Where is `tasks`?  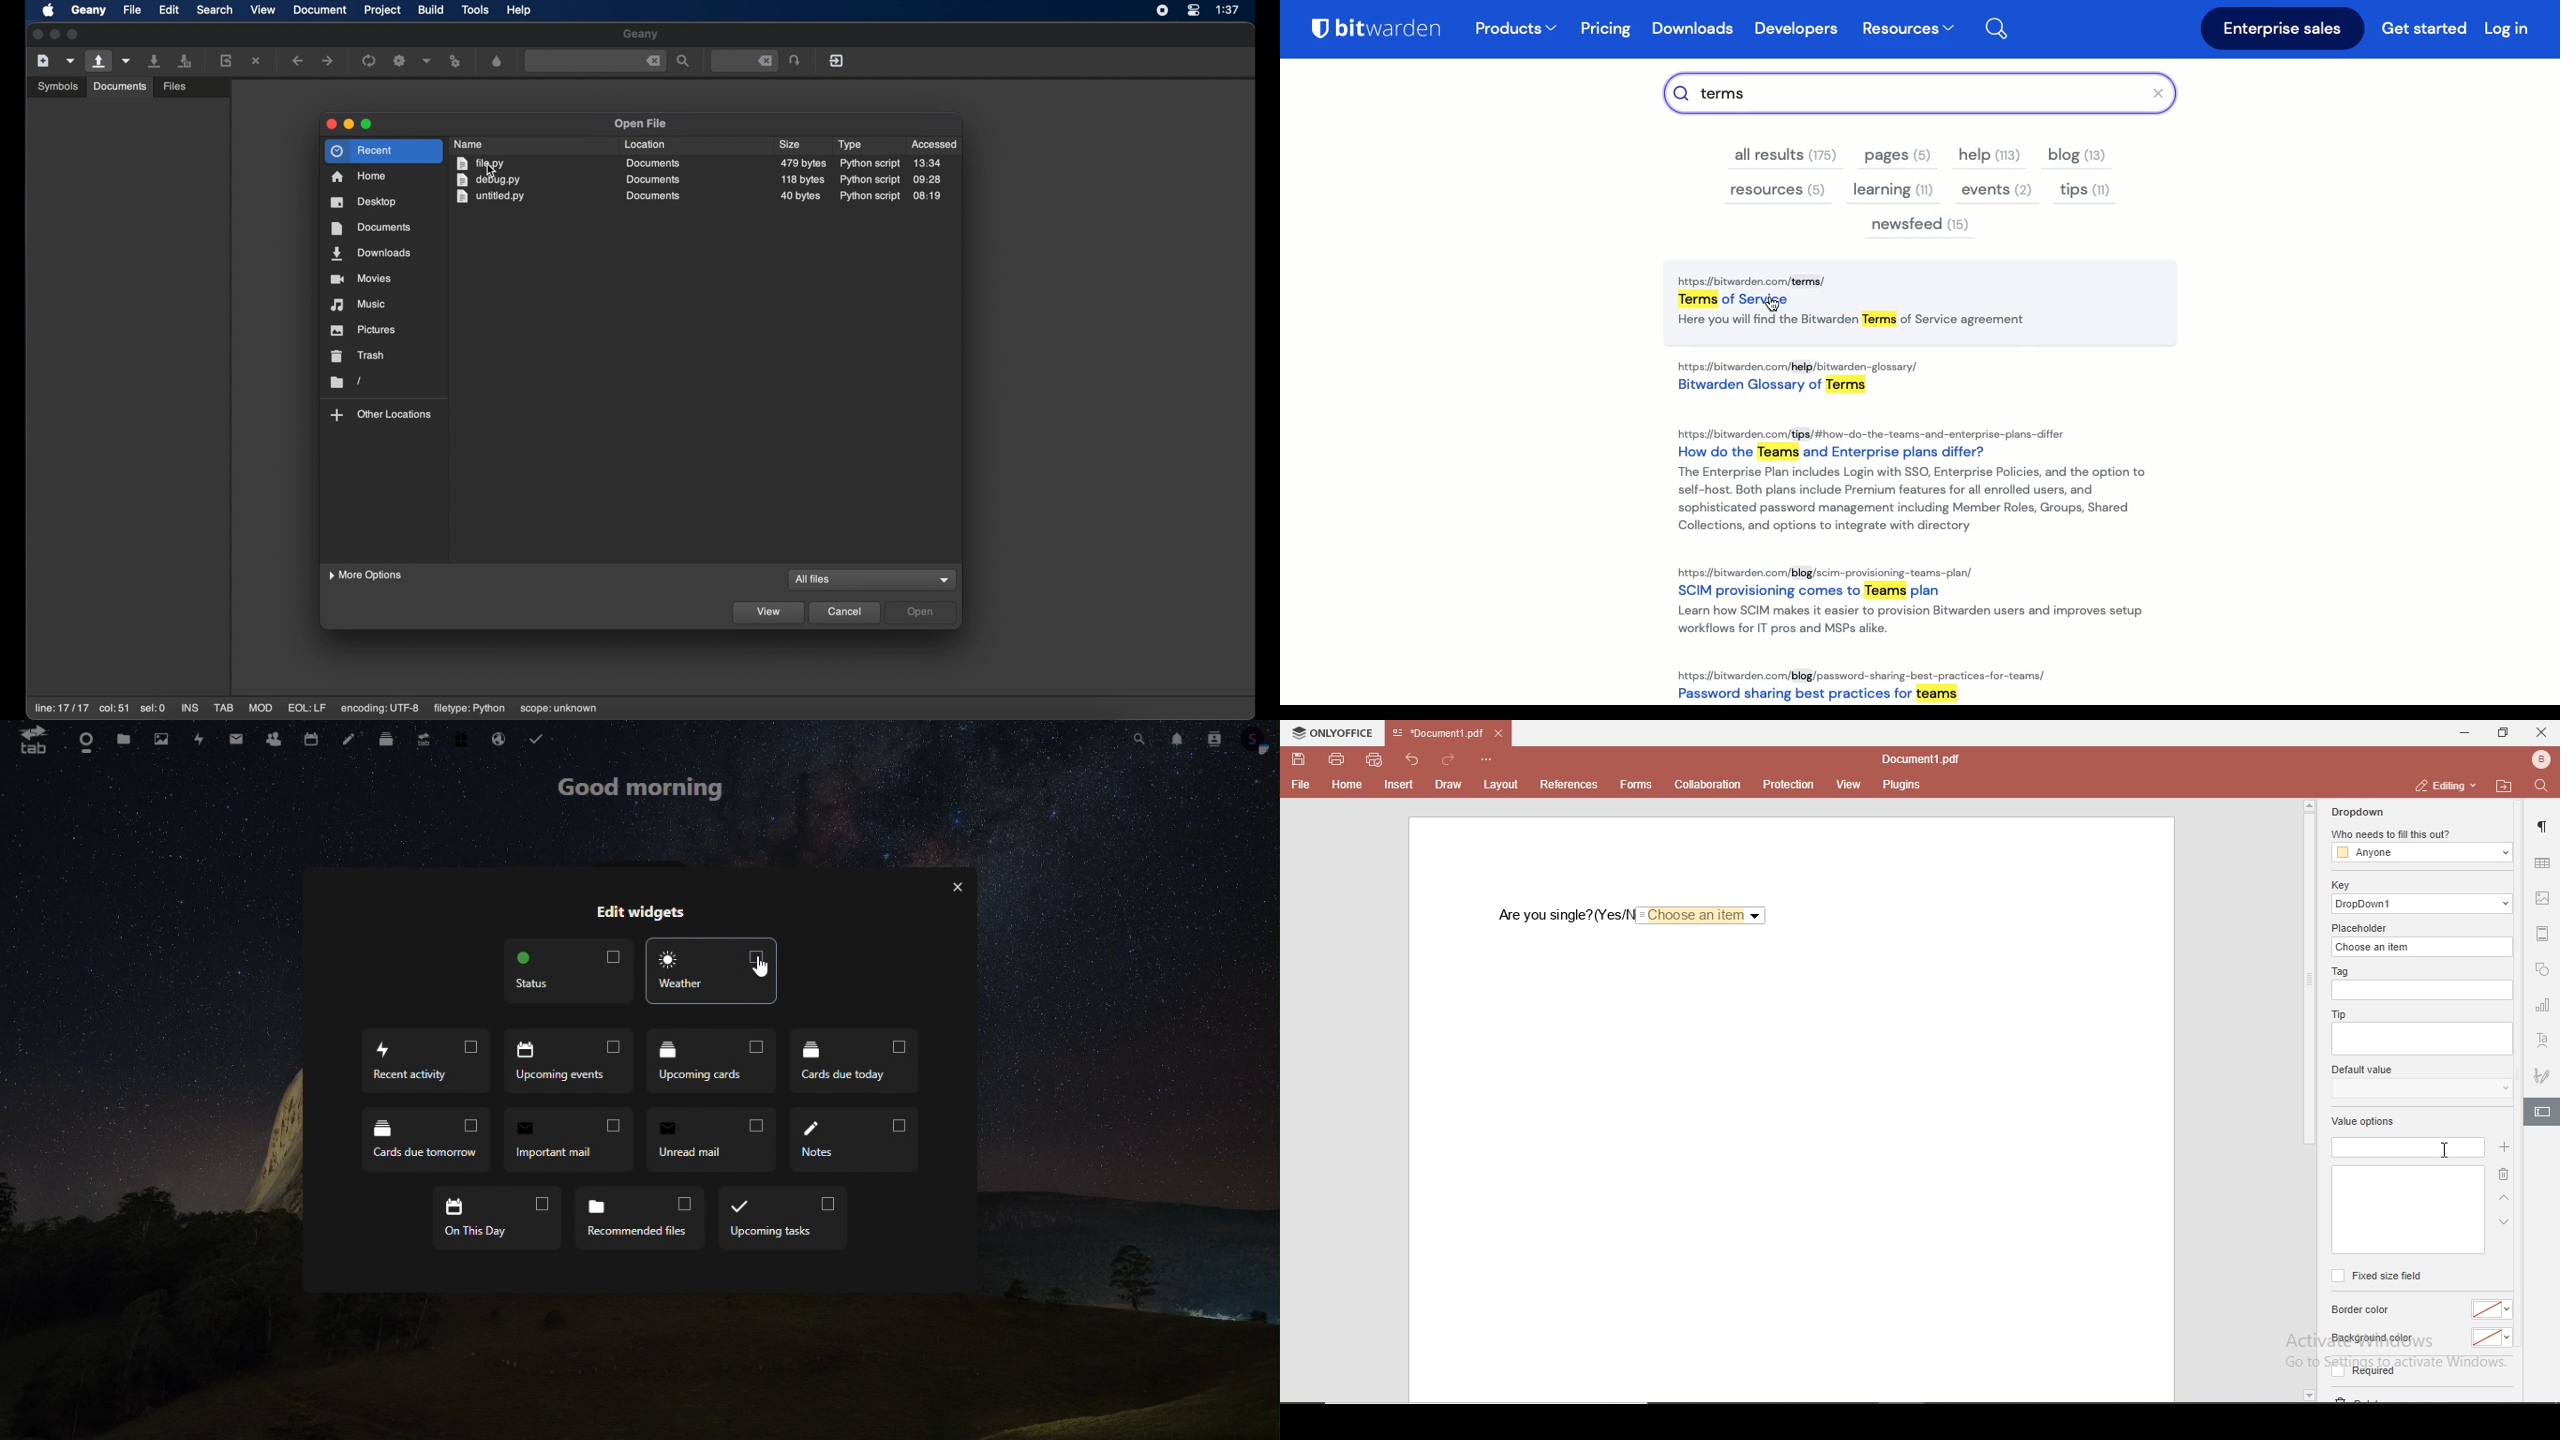
tasks is located at coordinates (535, 740).